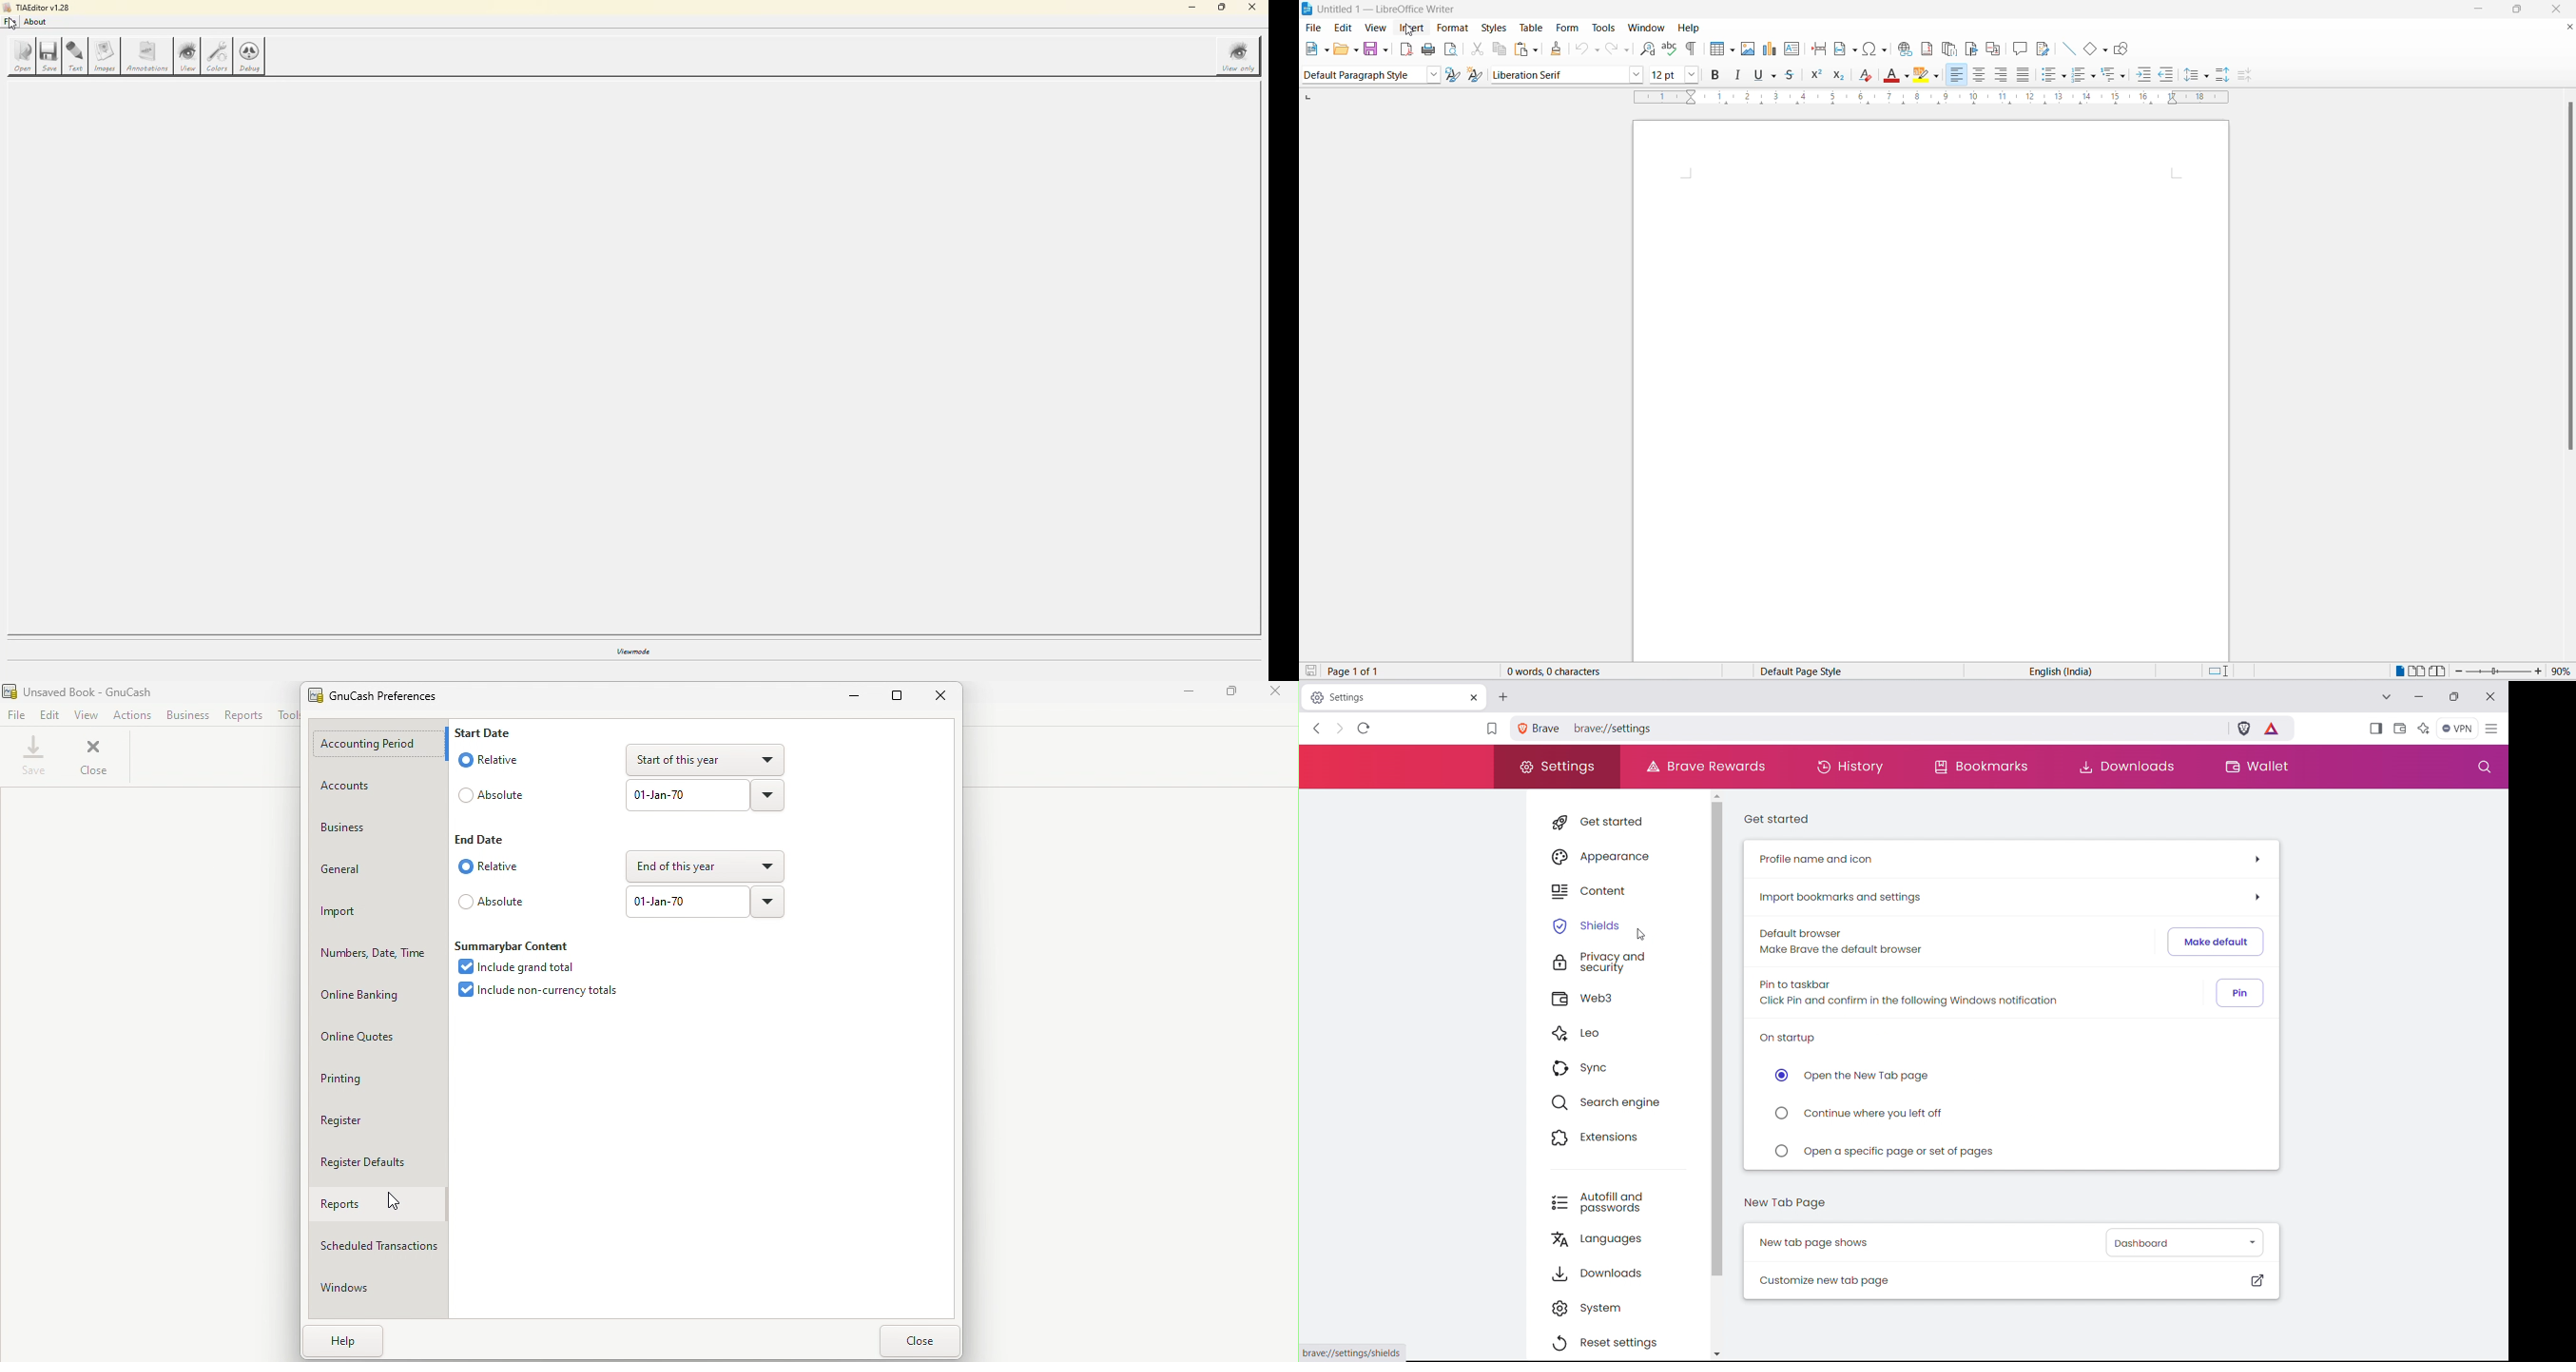  What do you see at coordinates (1922, 76) in the screenshot?
I see `character highlighting` at bounding box center [1922, 76].